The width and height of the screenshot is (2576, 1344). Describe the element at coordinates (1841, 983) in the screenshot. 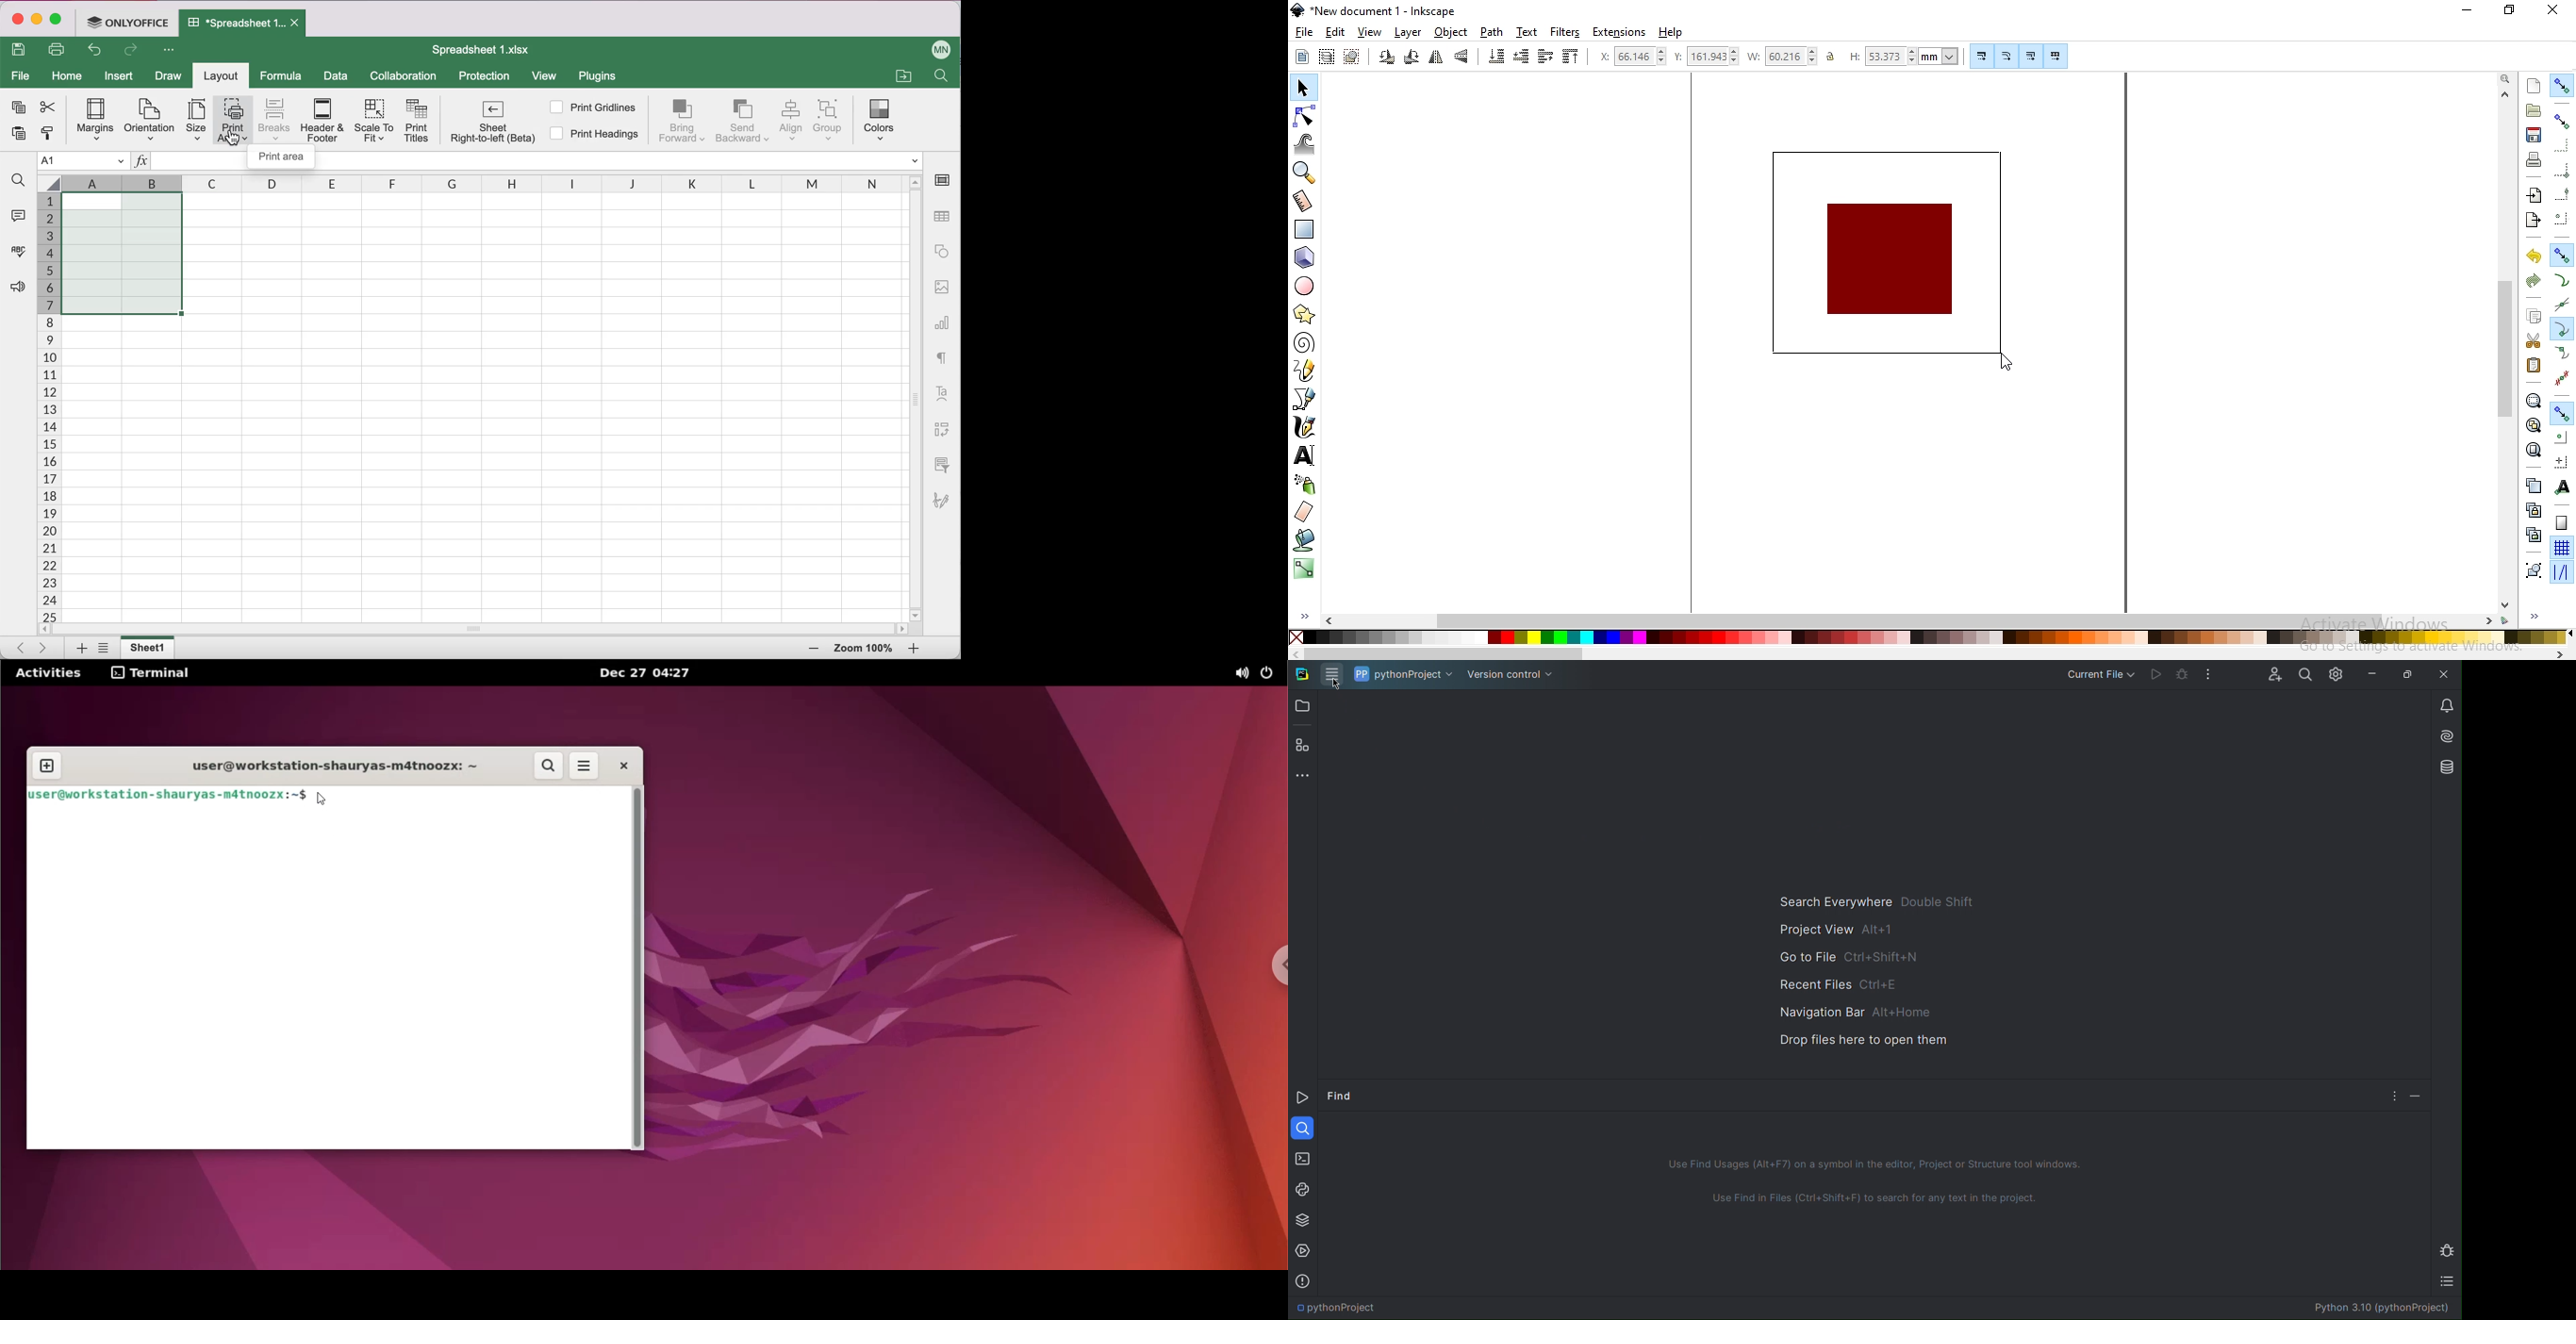

I see `Recent Files` at that location.